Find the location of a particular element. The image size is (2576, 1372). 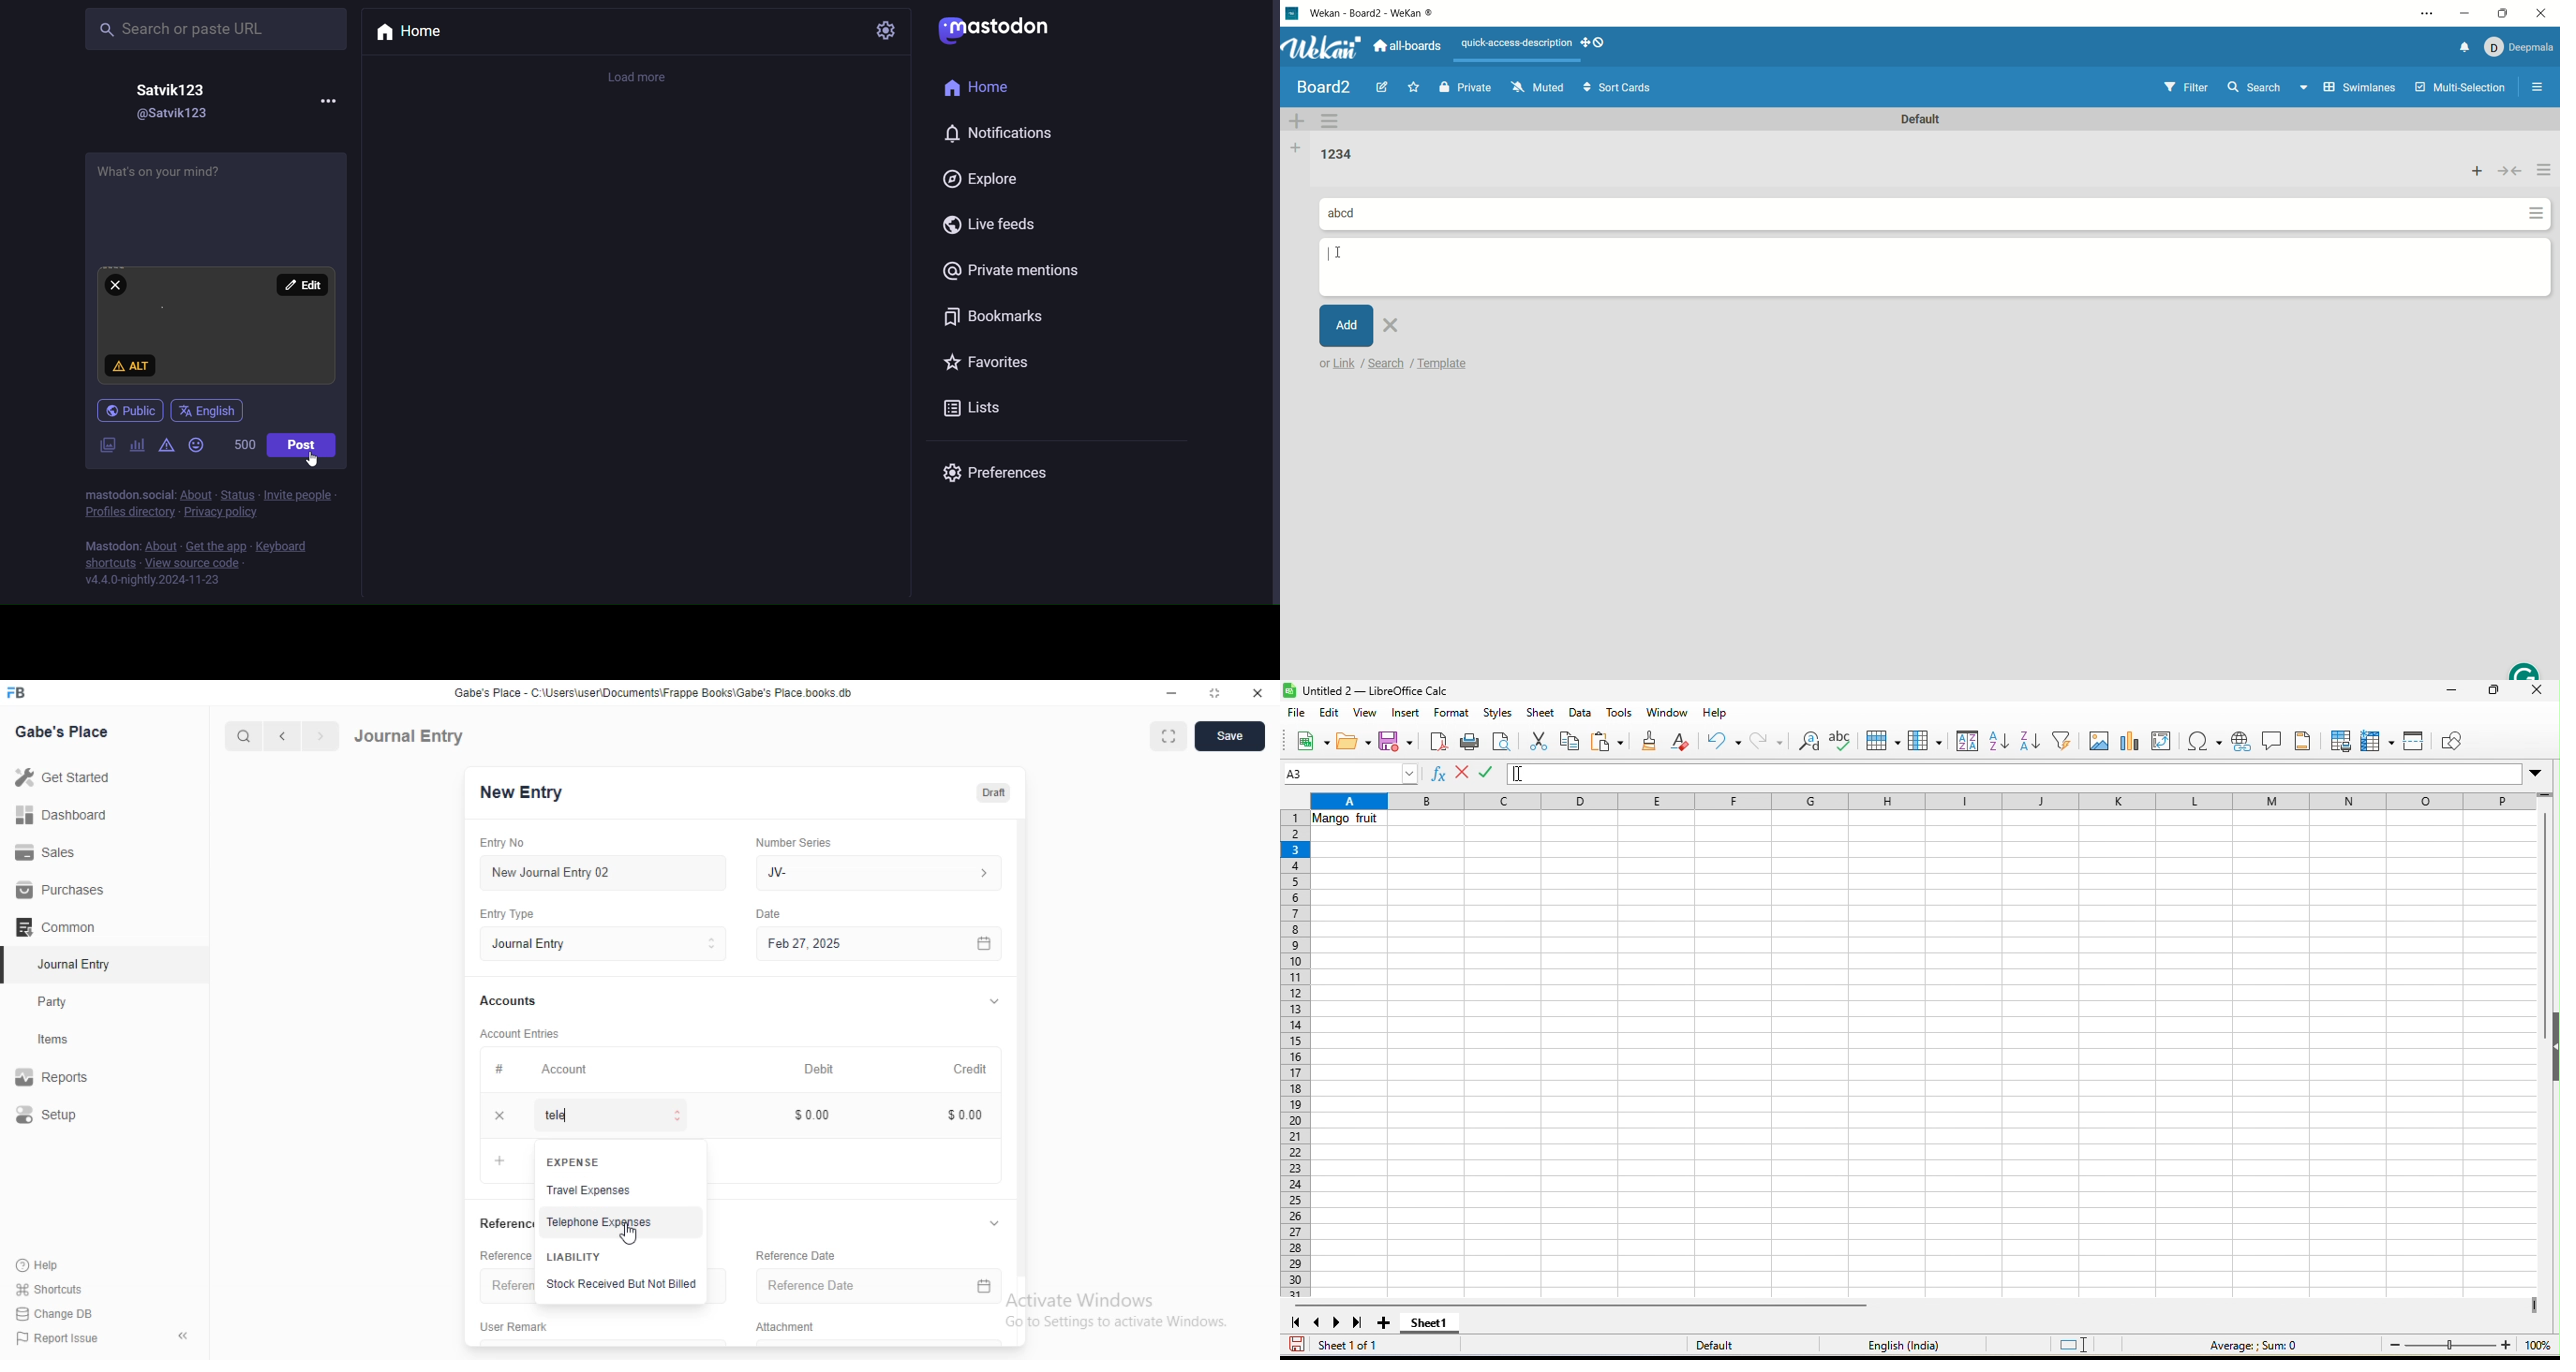

Journal Entry is located at coordinates (412, 735).